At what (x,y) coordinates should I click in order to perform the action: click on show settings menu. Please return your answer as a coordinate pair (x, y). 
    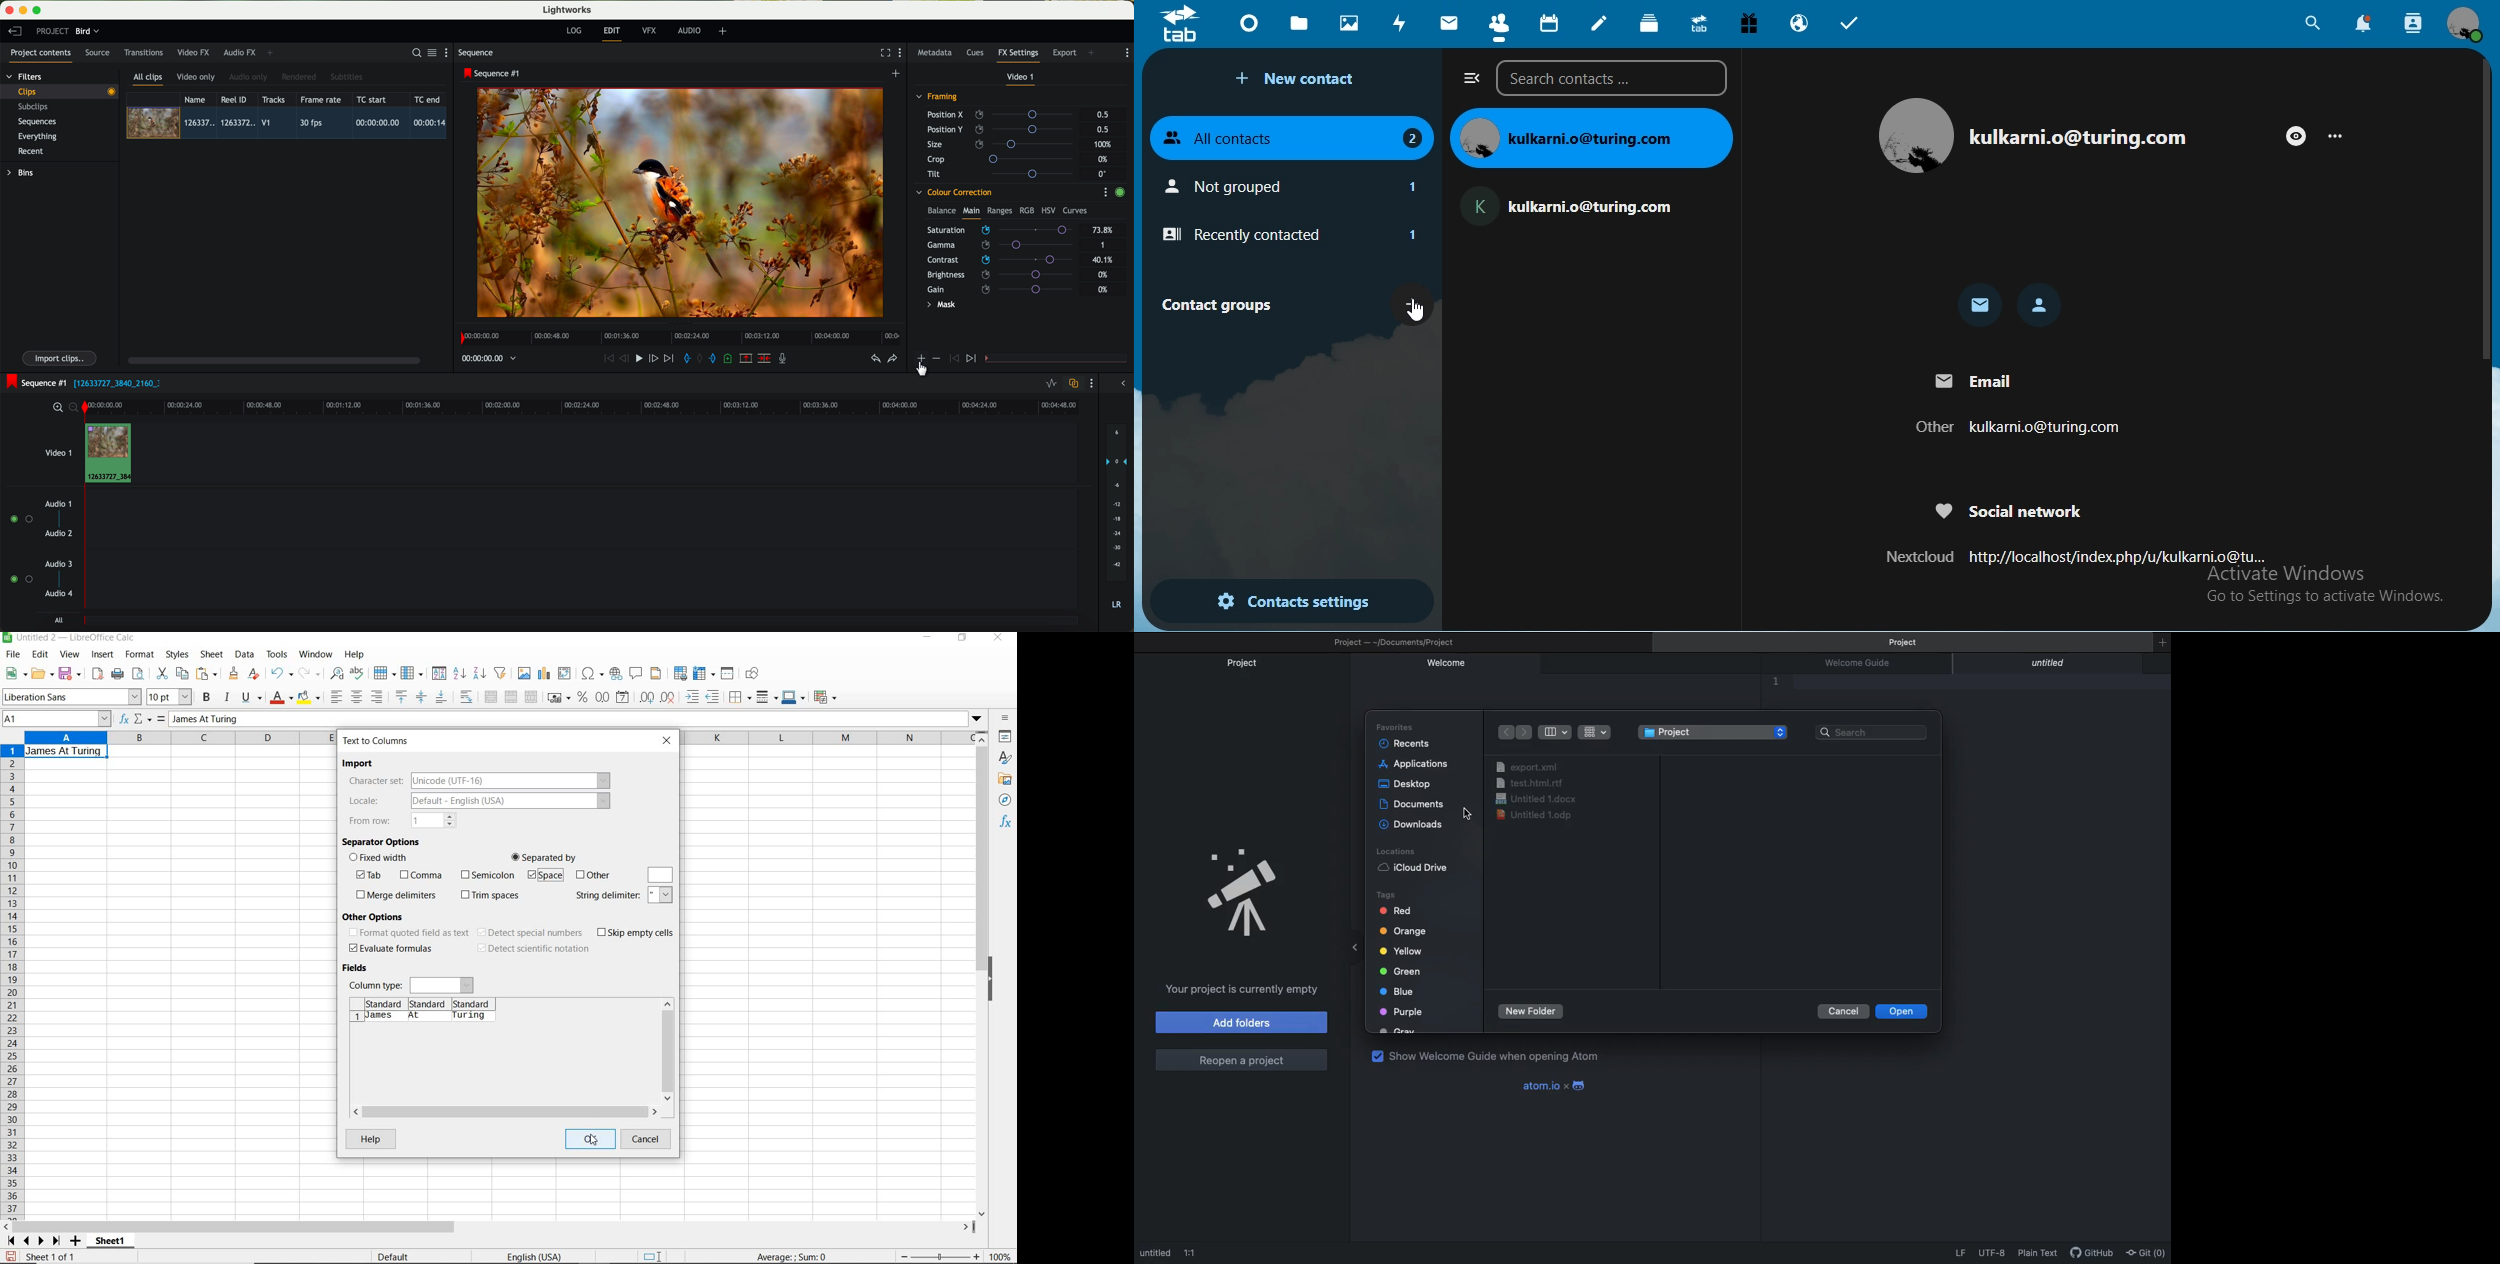
    Looking at the image, I should click on (902, 54).